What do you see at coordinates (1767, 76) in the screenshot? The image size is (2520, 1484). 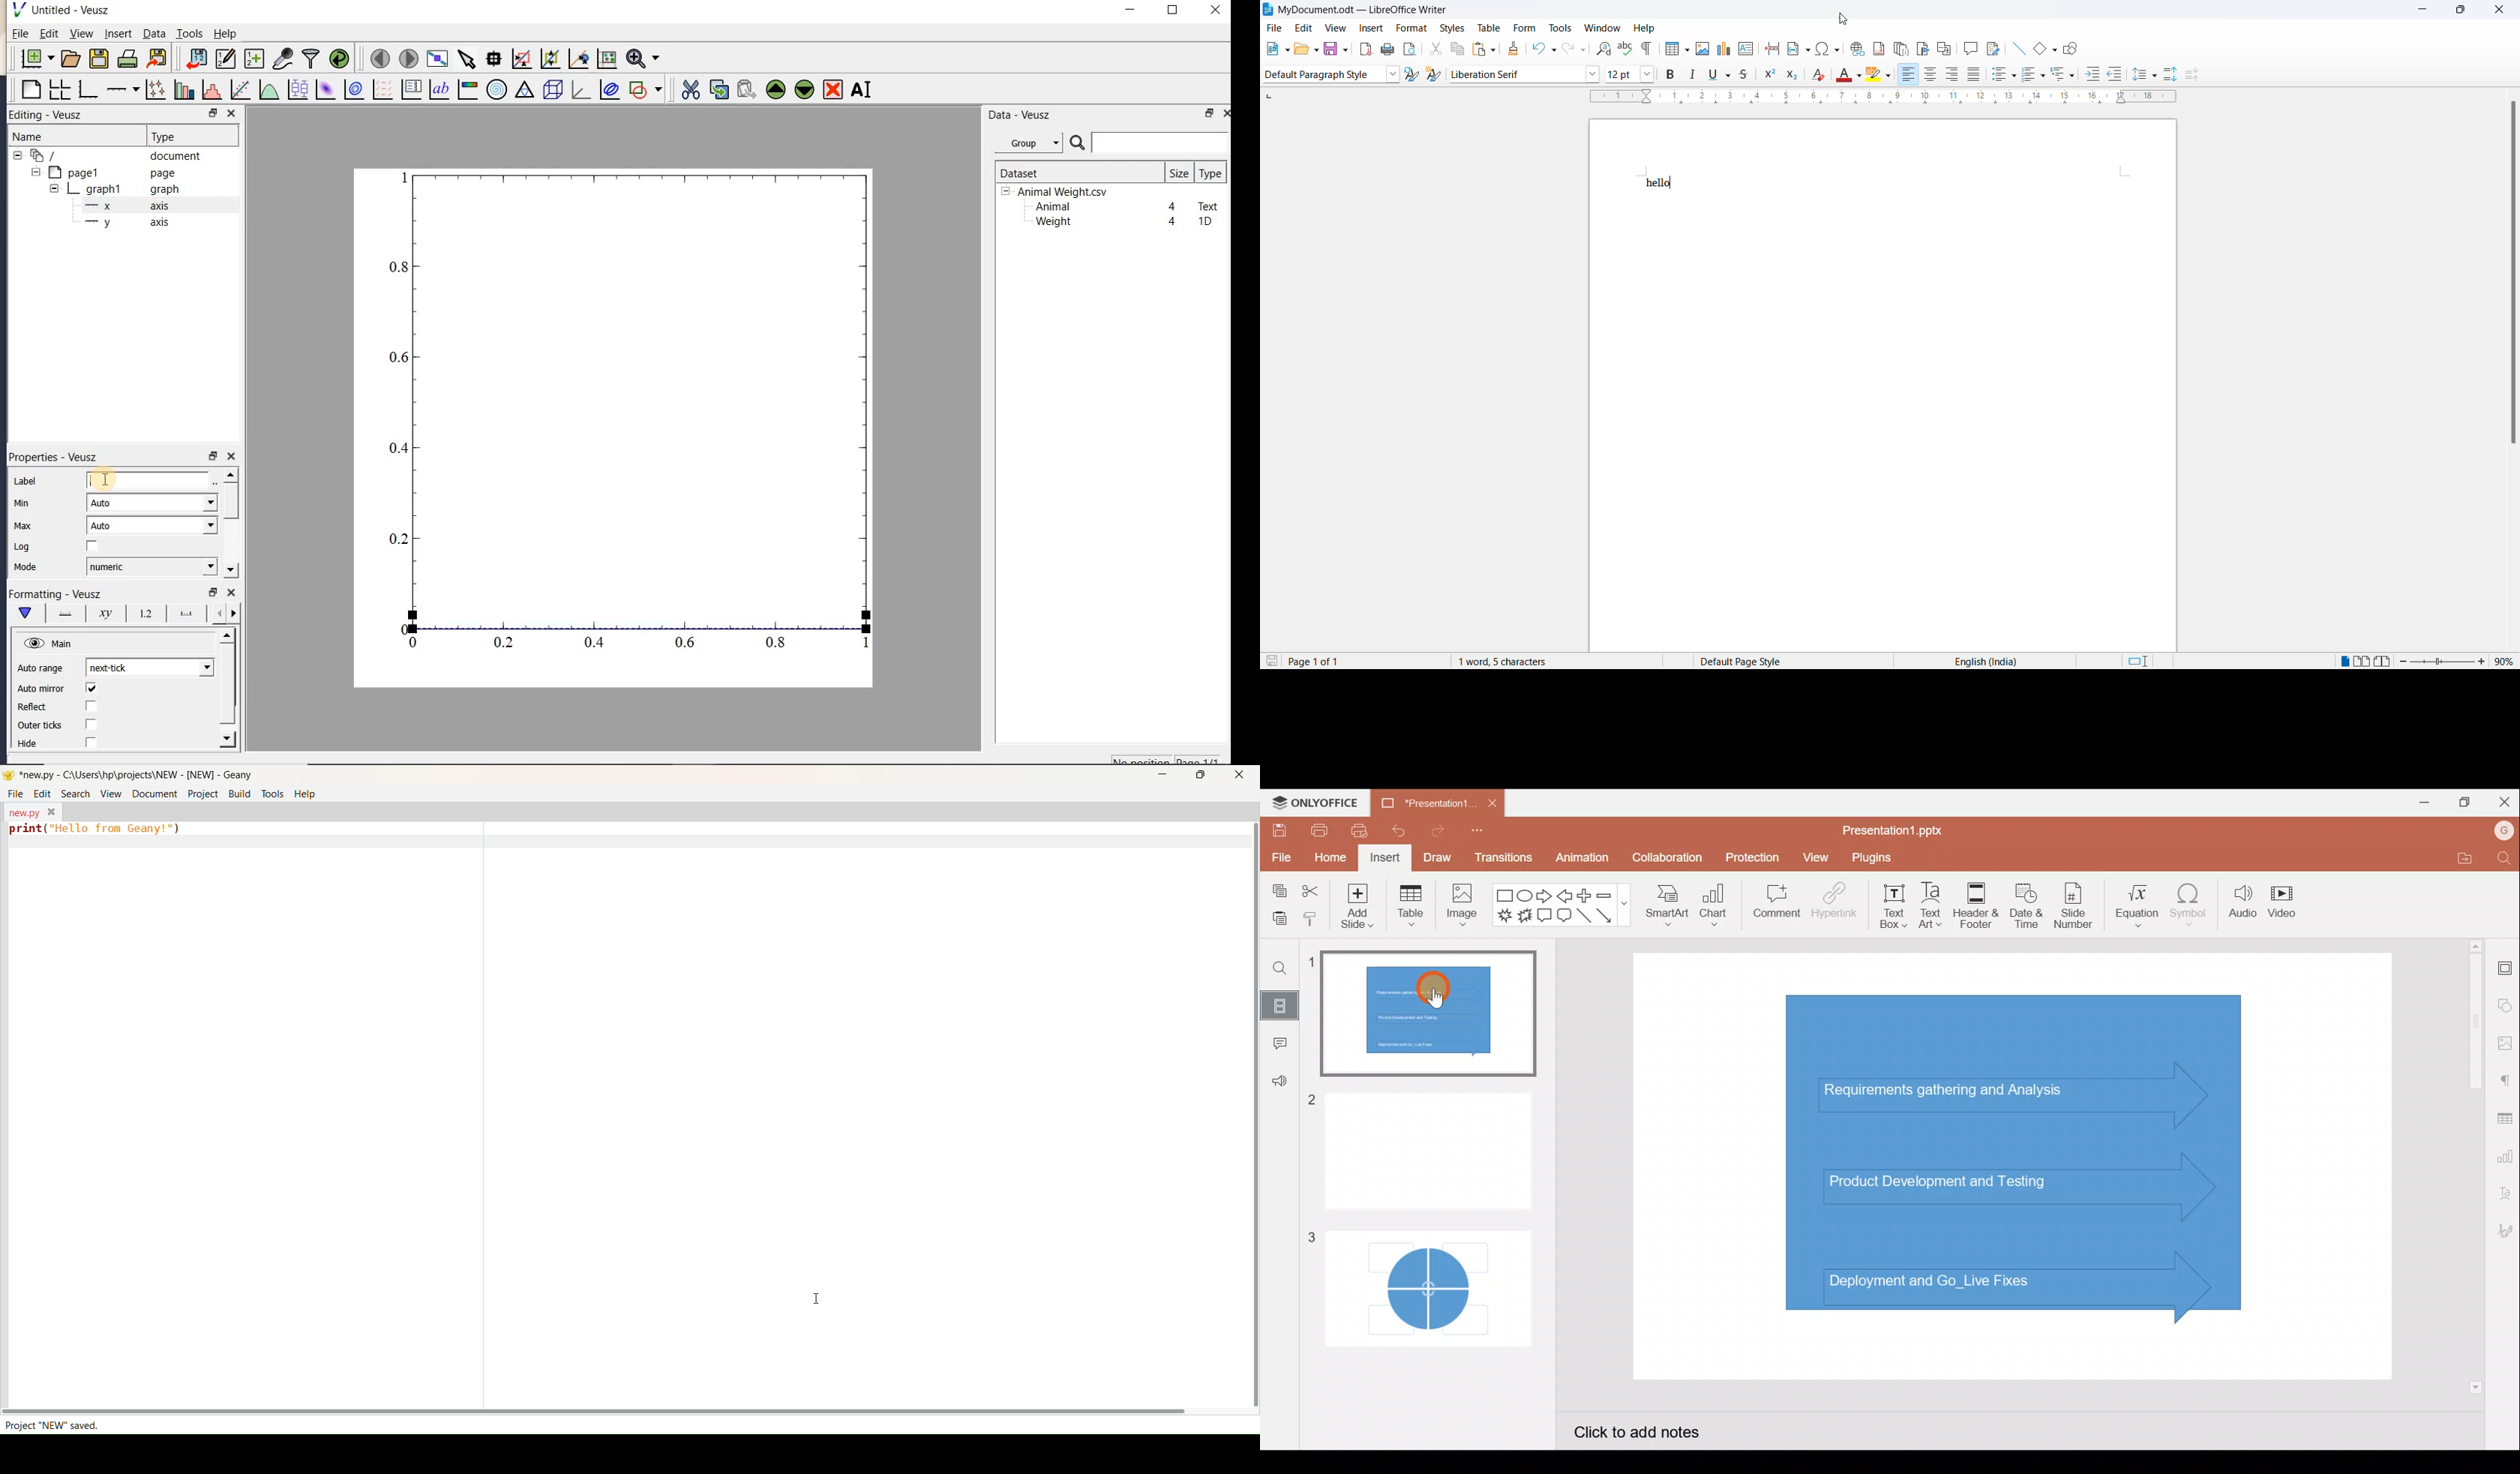 I see `Superscript` at bounding box center [1767, 76].